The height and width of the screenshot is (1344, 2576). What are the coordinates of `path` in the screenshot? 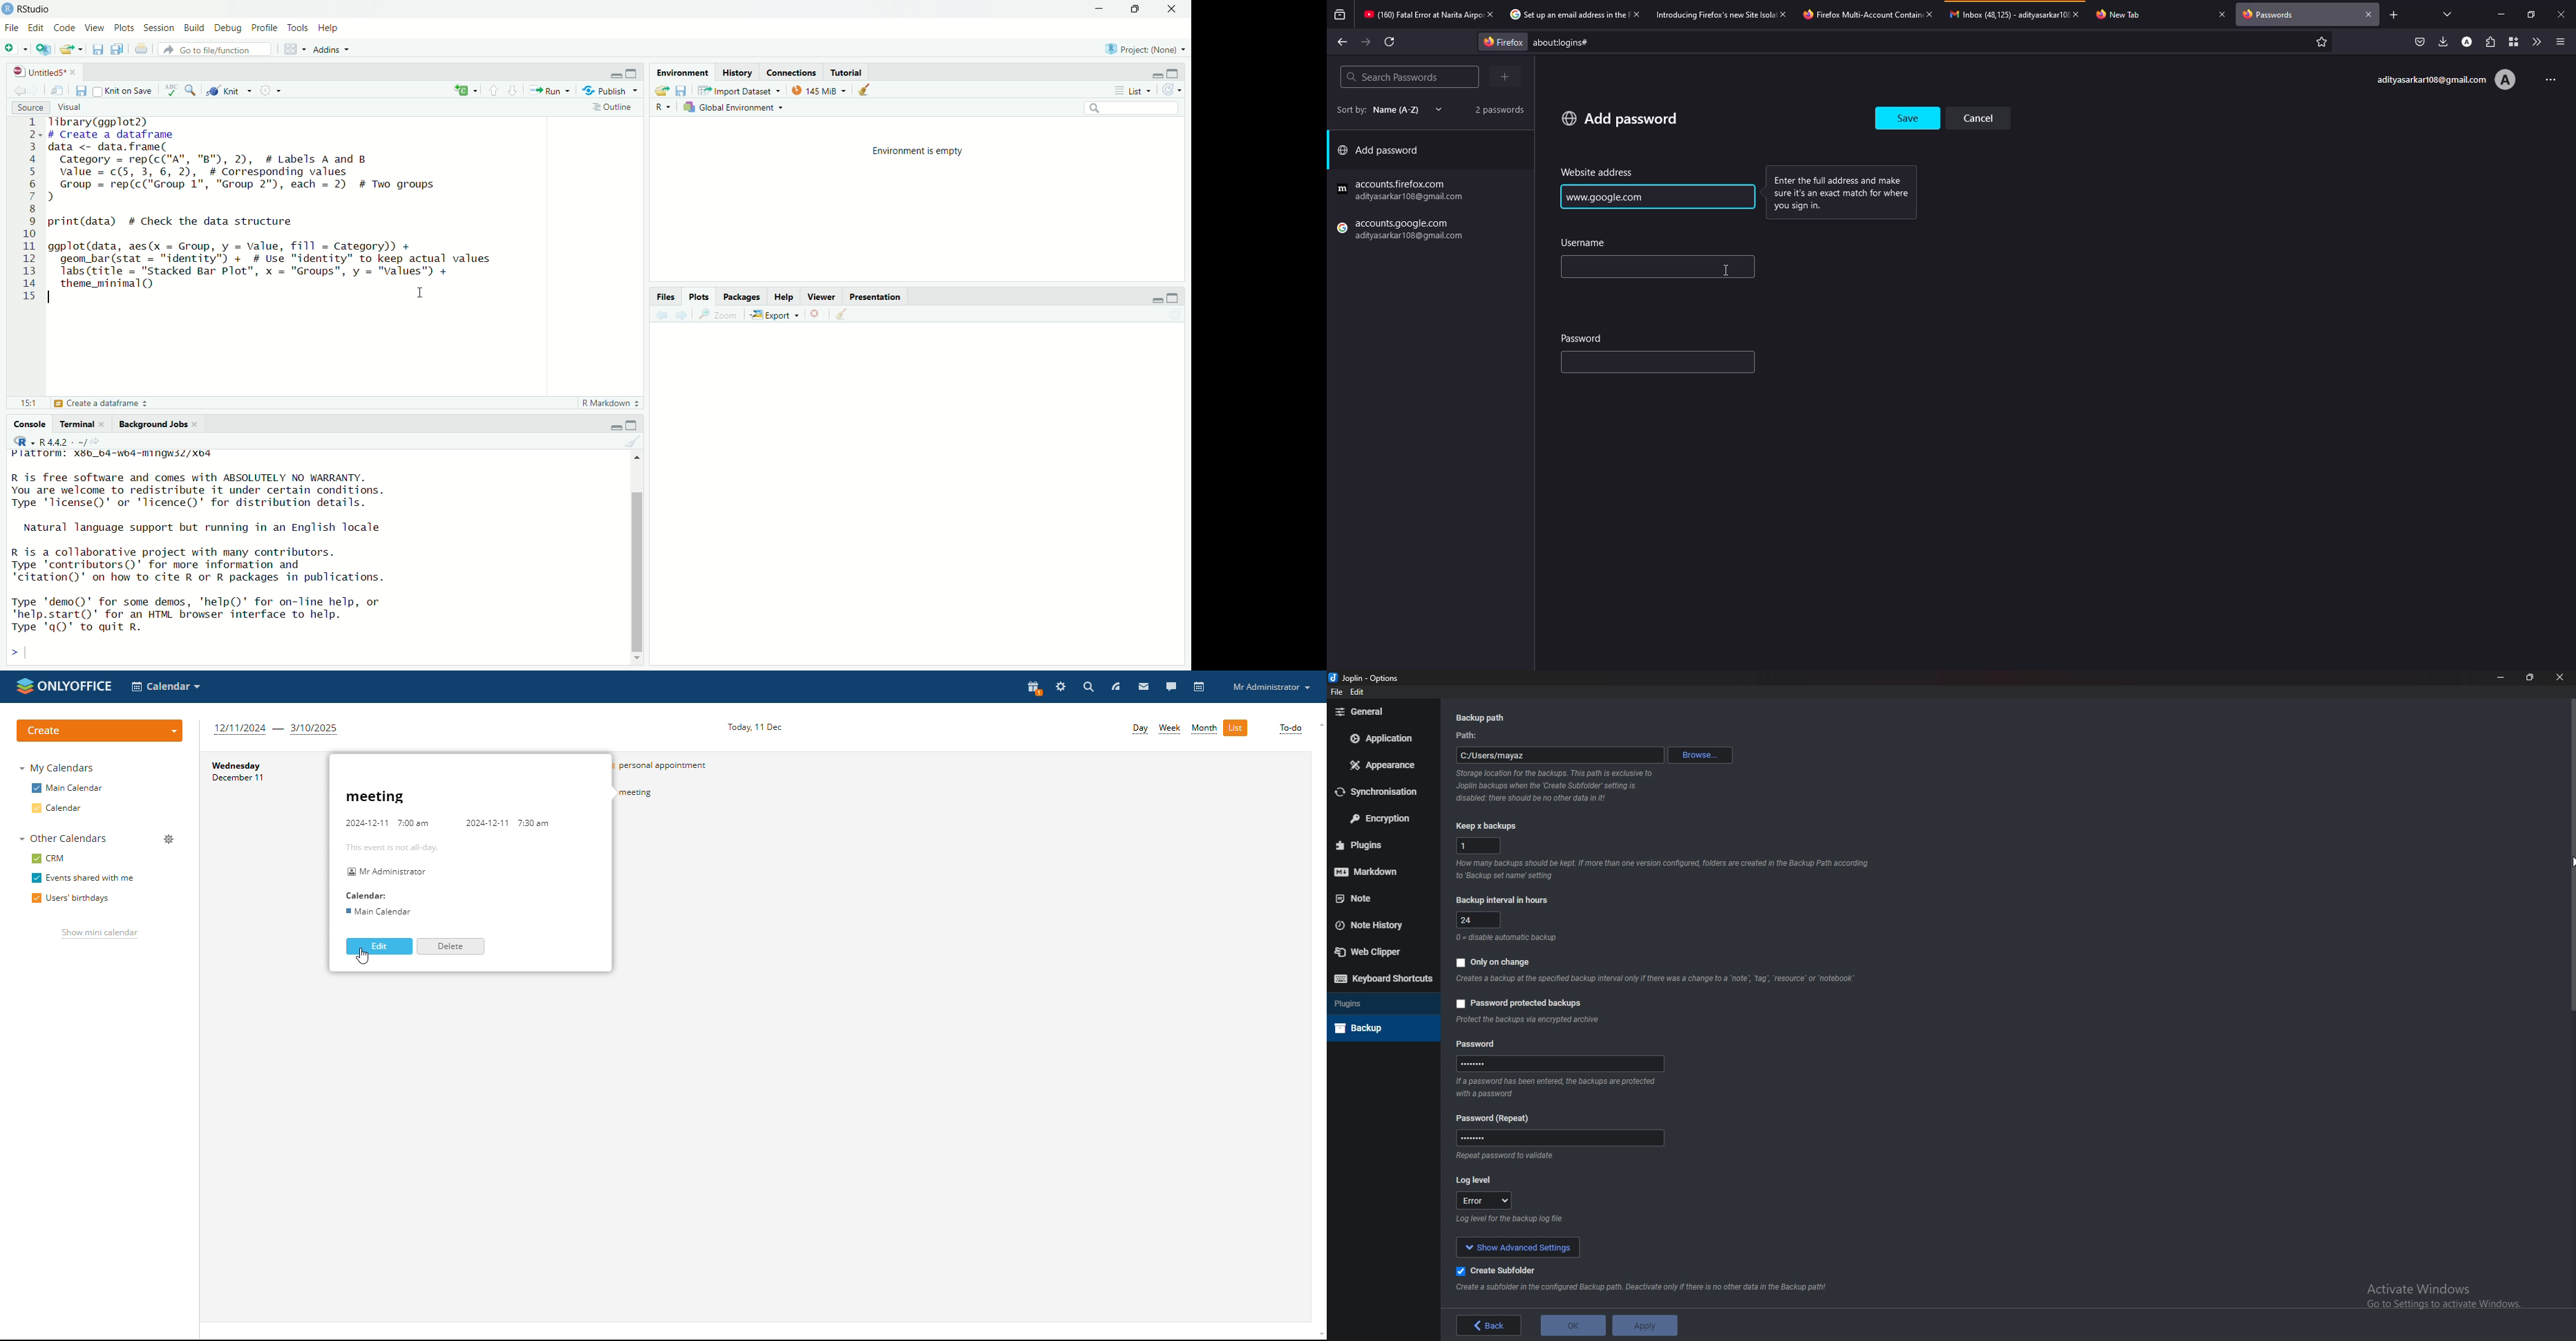 It's located at (1467, 736).